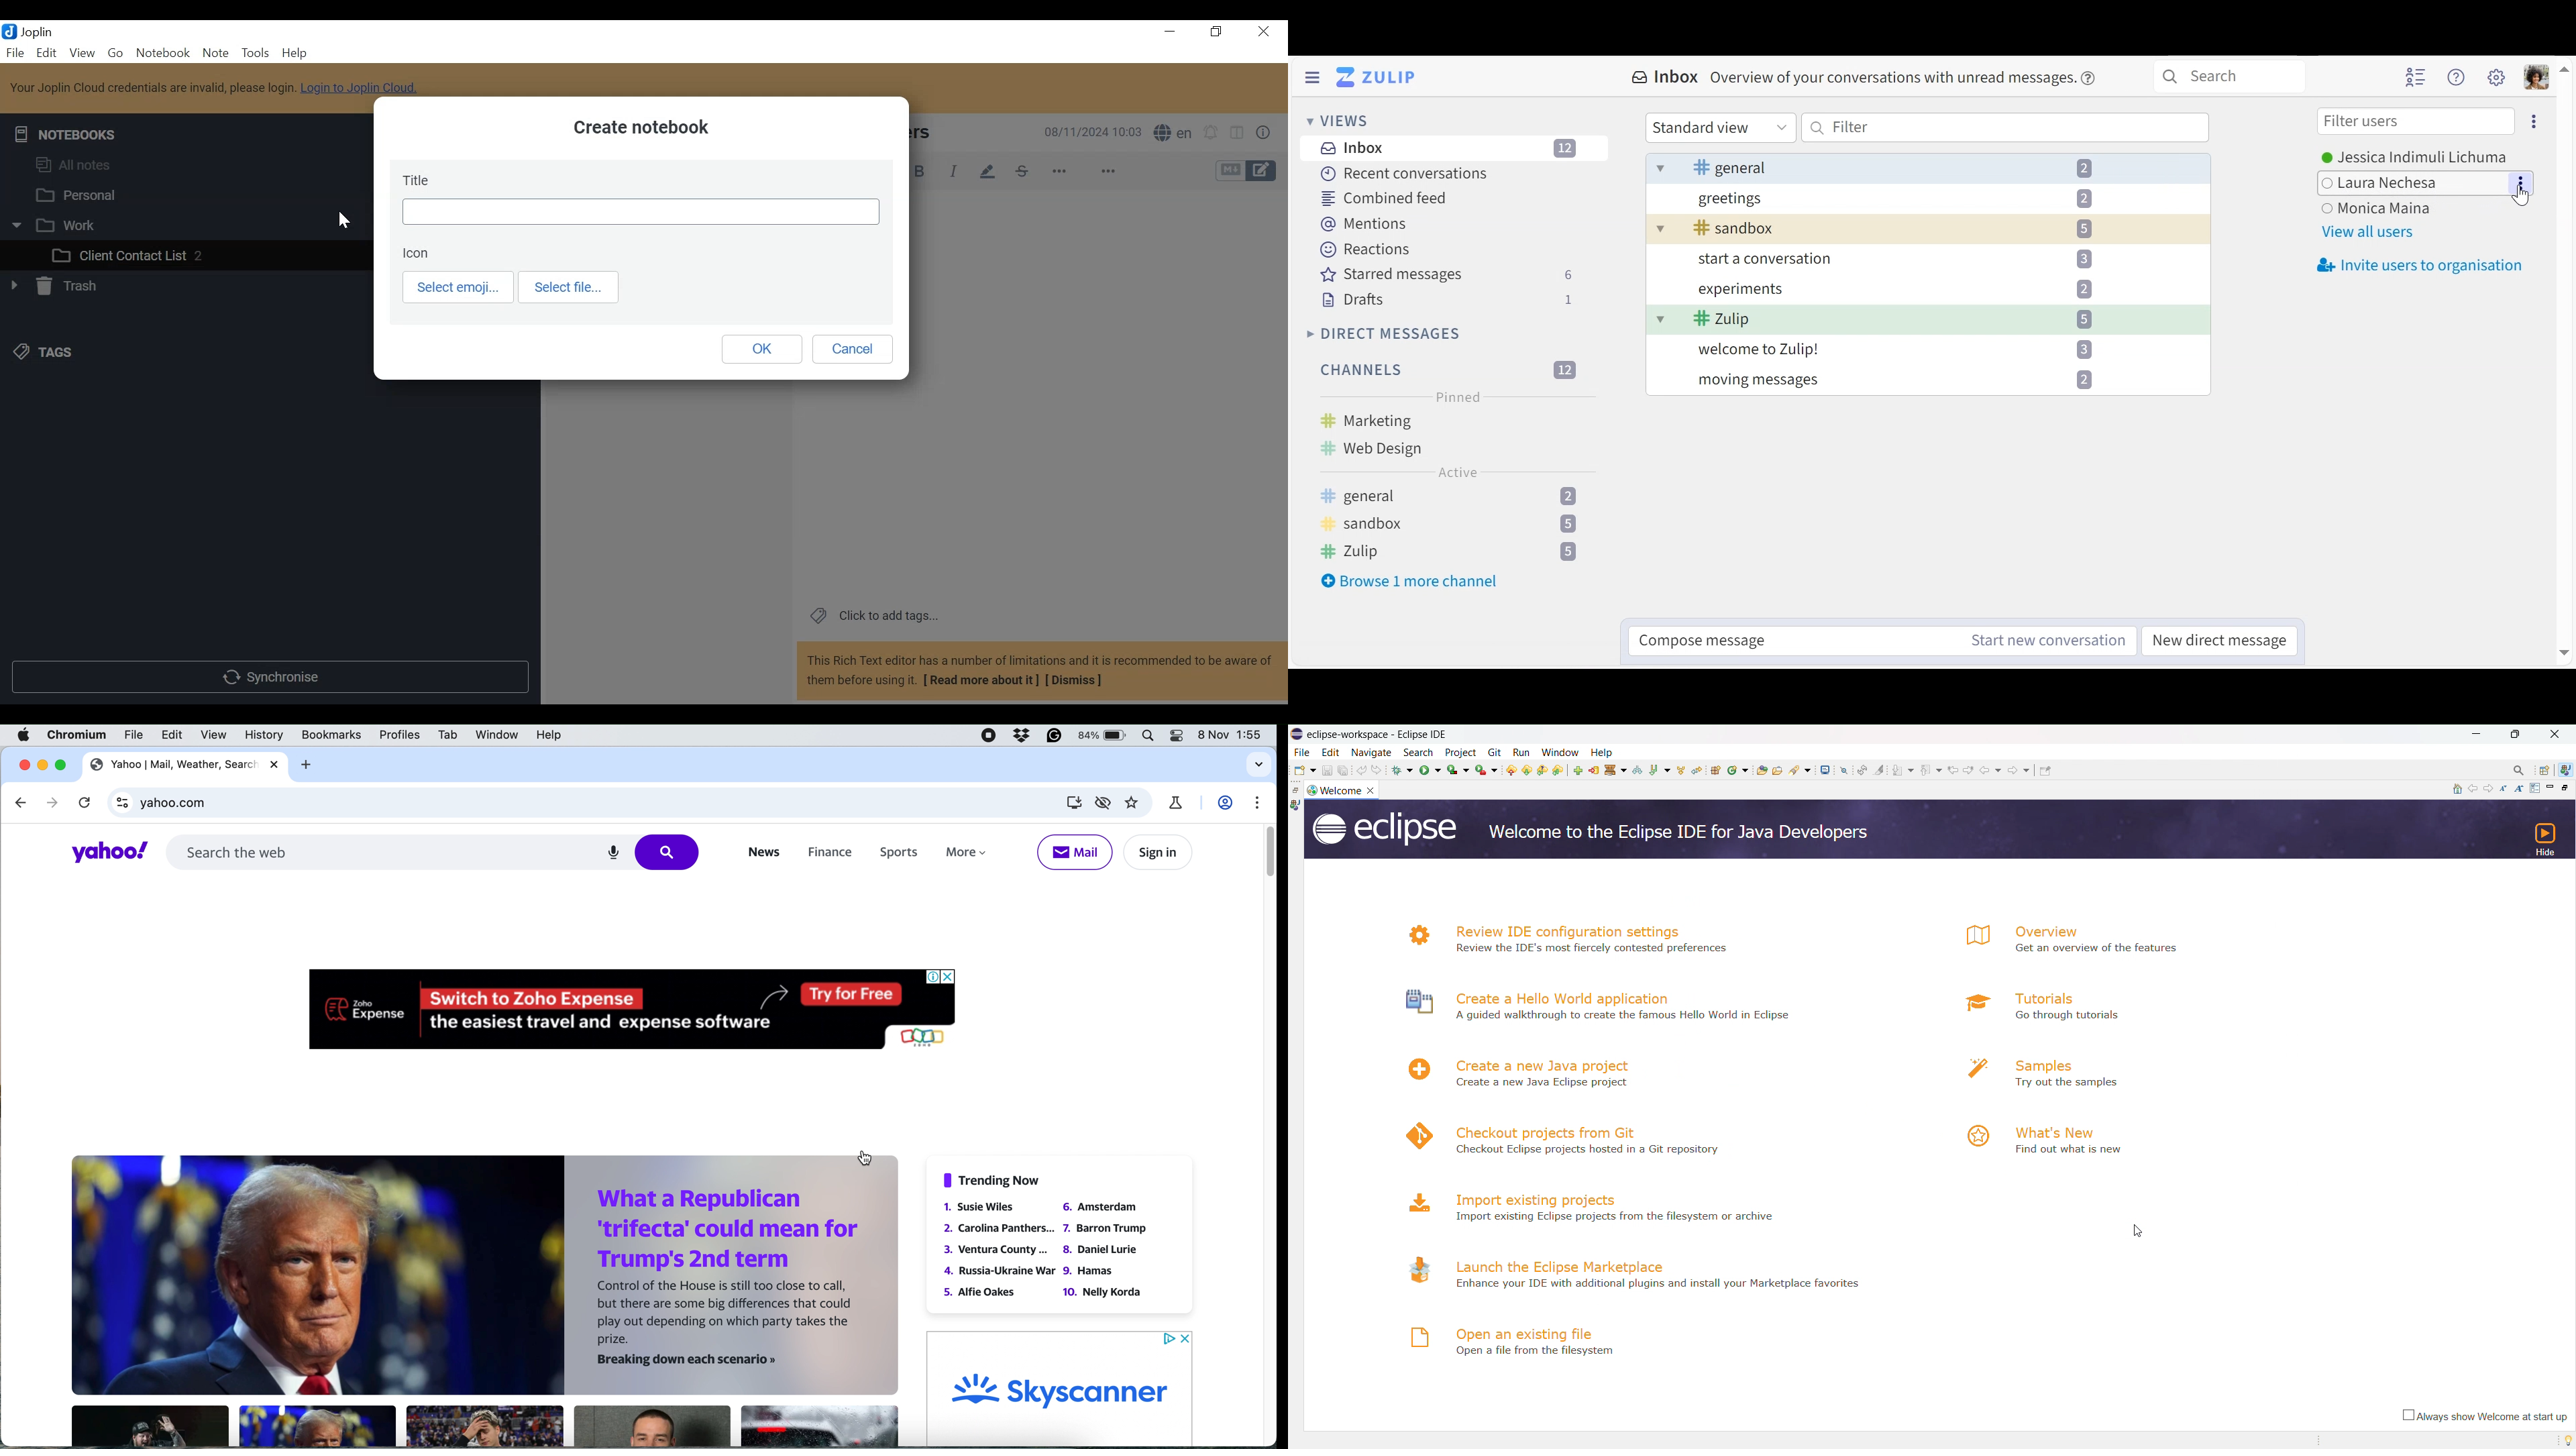 This screenshot has width=2576, height=1456. Describe the element at coordinates (15, 51) in the screenshot. I see `File` at that location.